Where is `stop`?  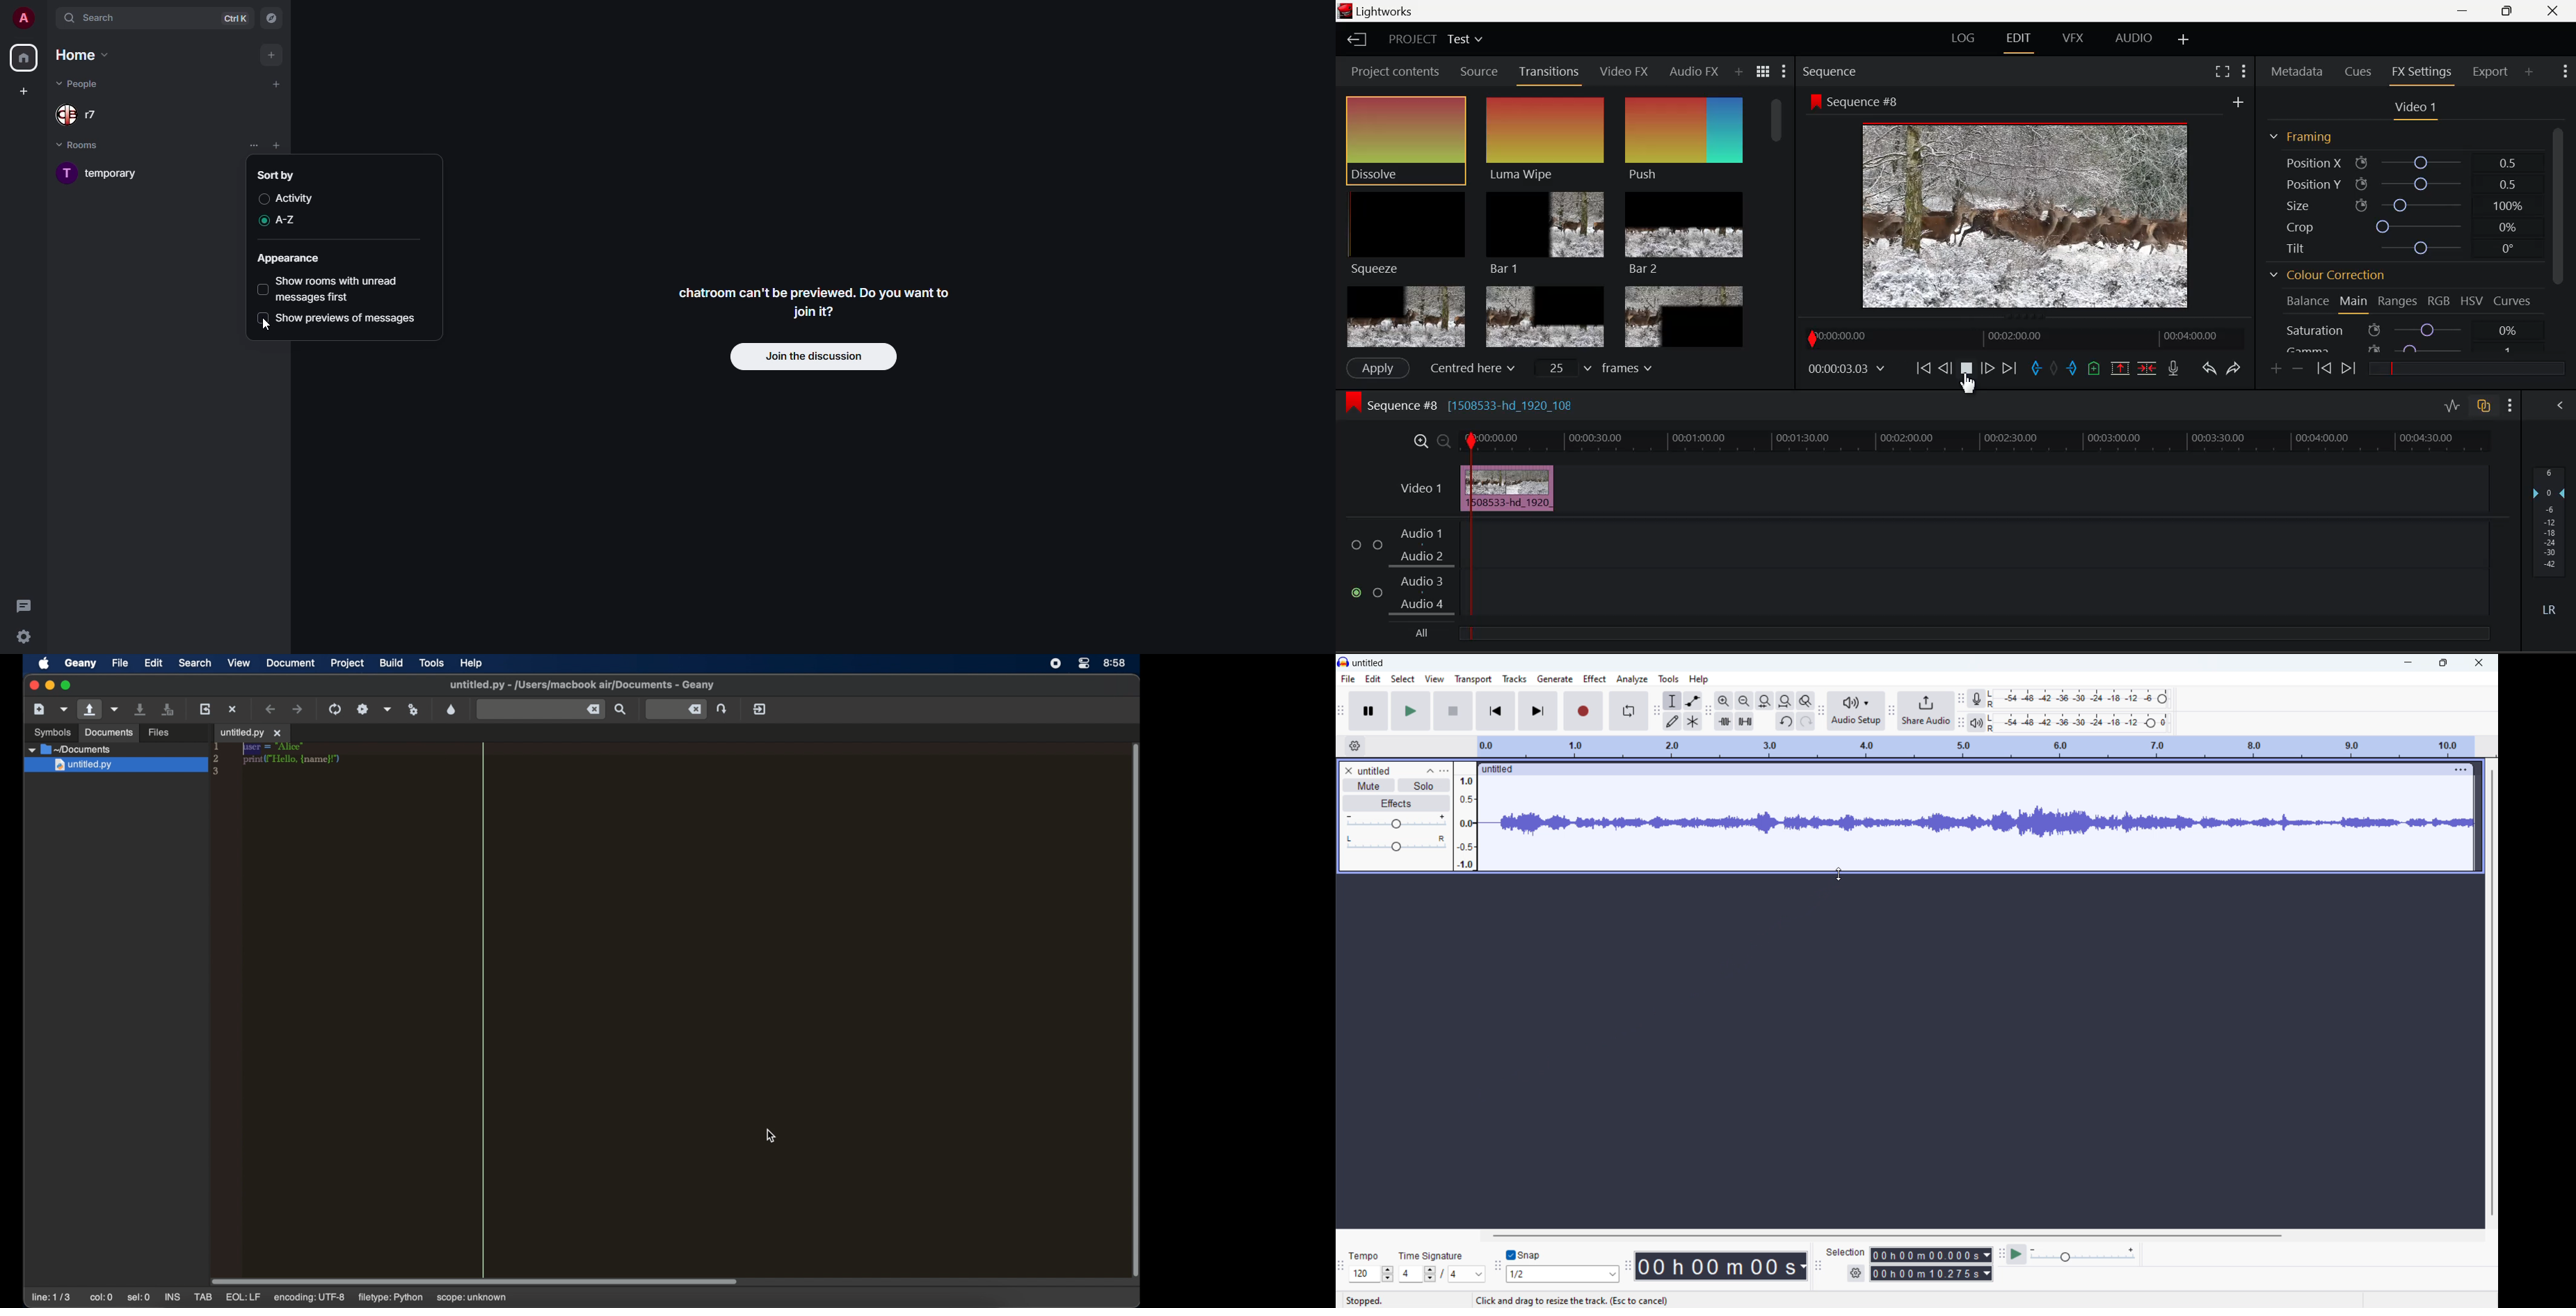 stop is located at coordinates (1454, 711).